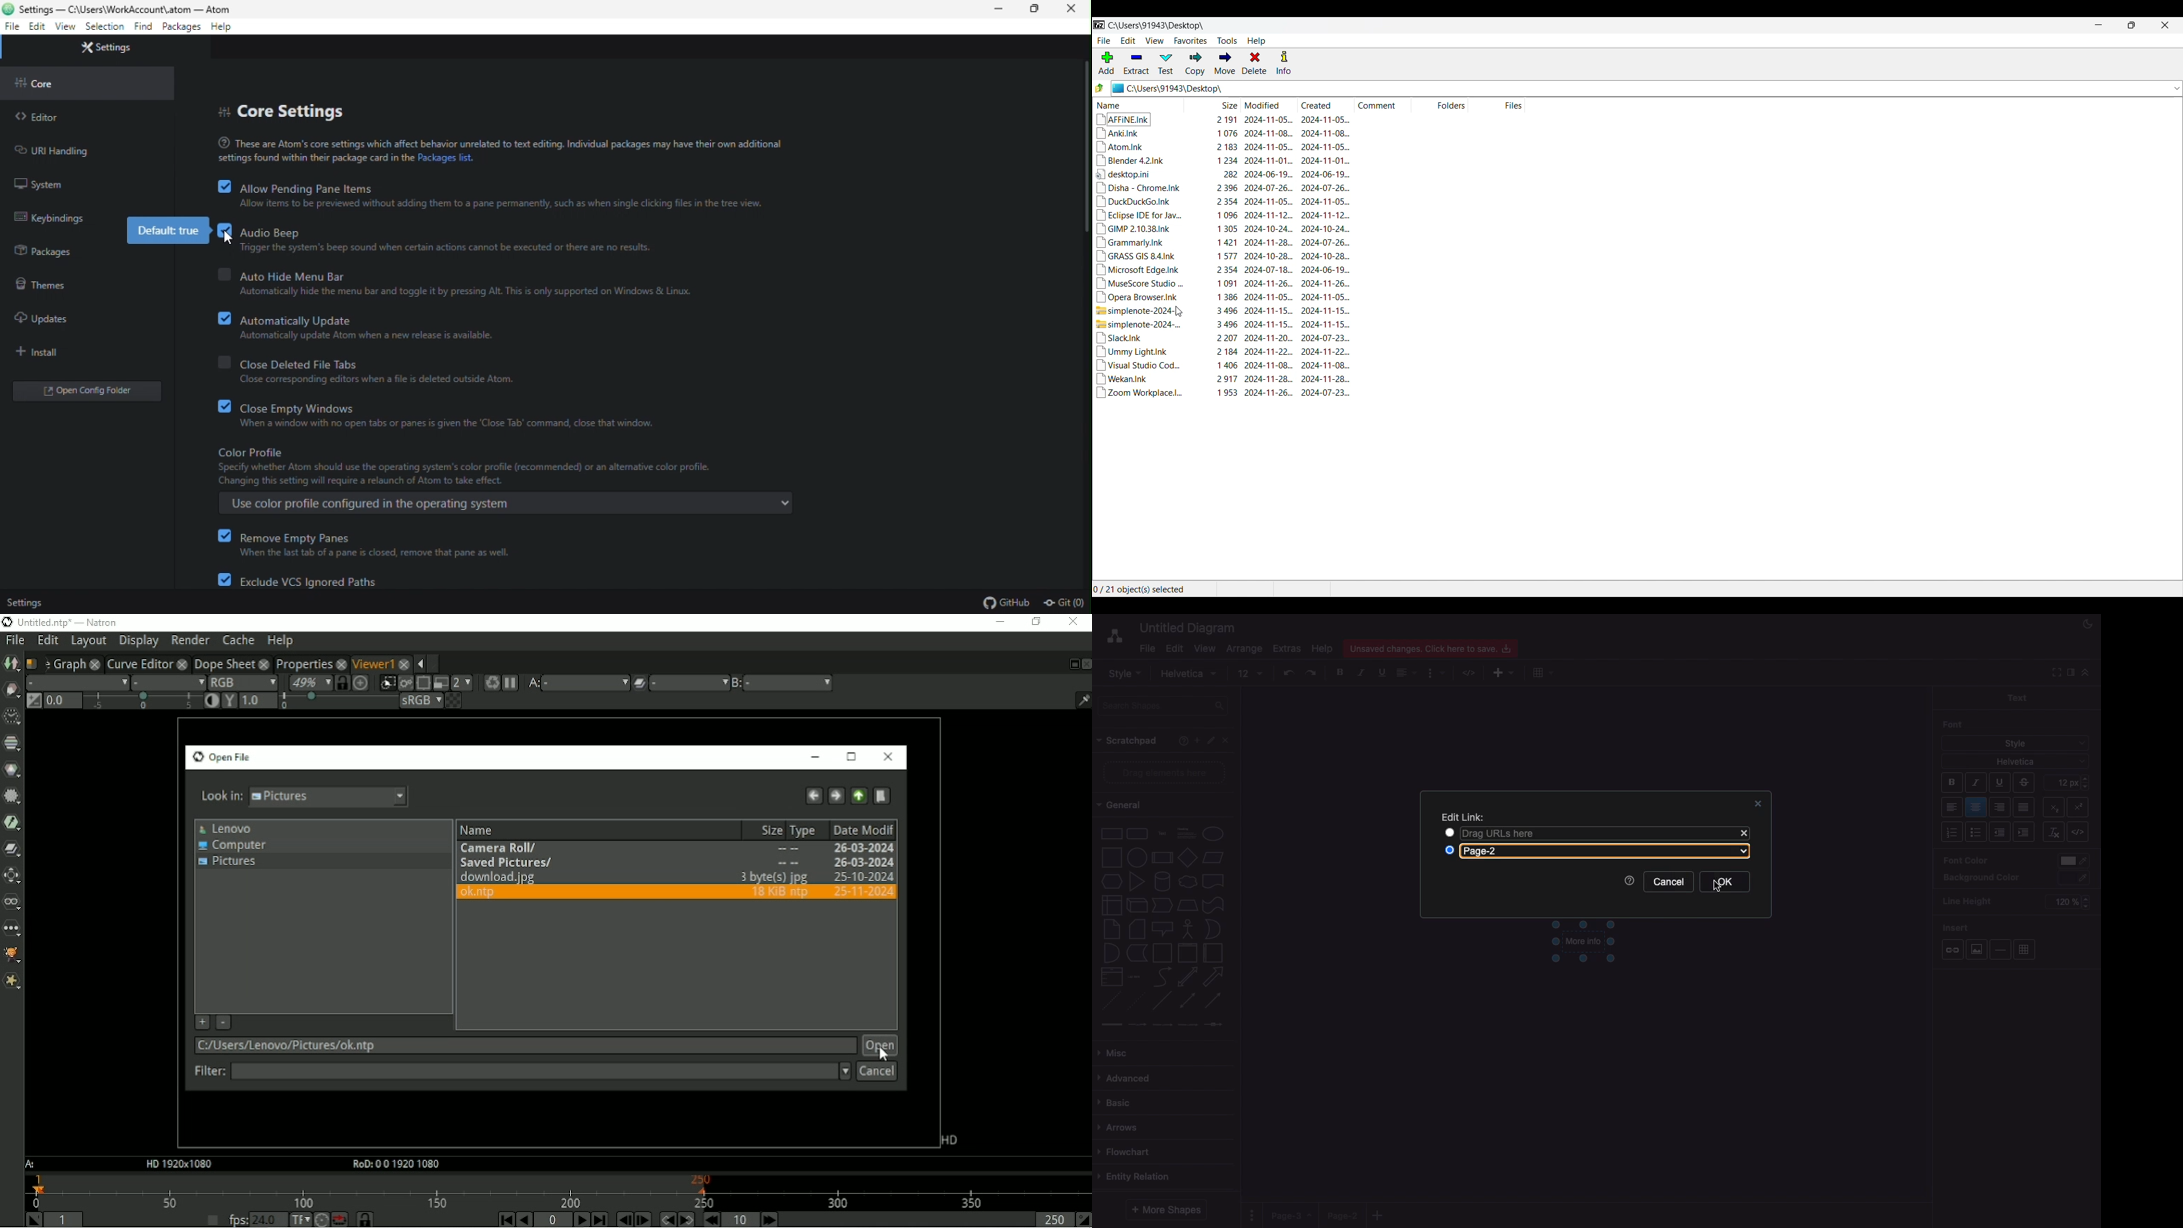 Image resolution: width=2184 pixels, height=1232 pixels. What do you see at coordinates (1226, 351) in the screenshot?
I see `Ummy Light.Ink 2184 2024-11-22... 2024-11-22...` at bounding box center [1226, 351].